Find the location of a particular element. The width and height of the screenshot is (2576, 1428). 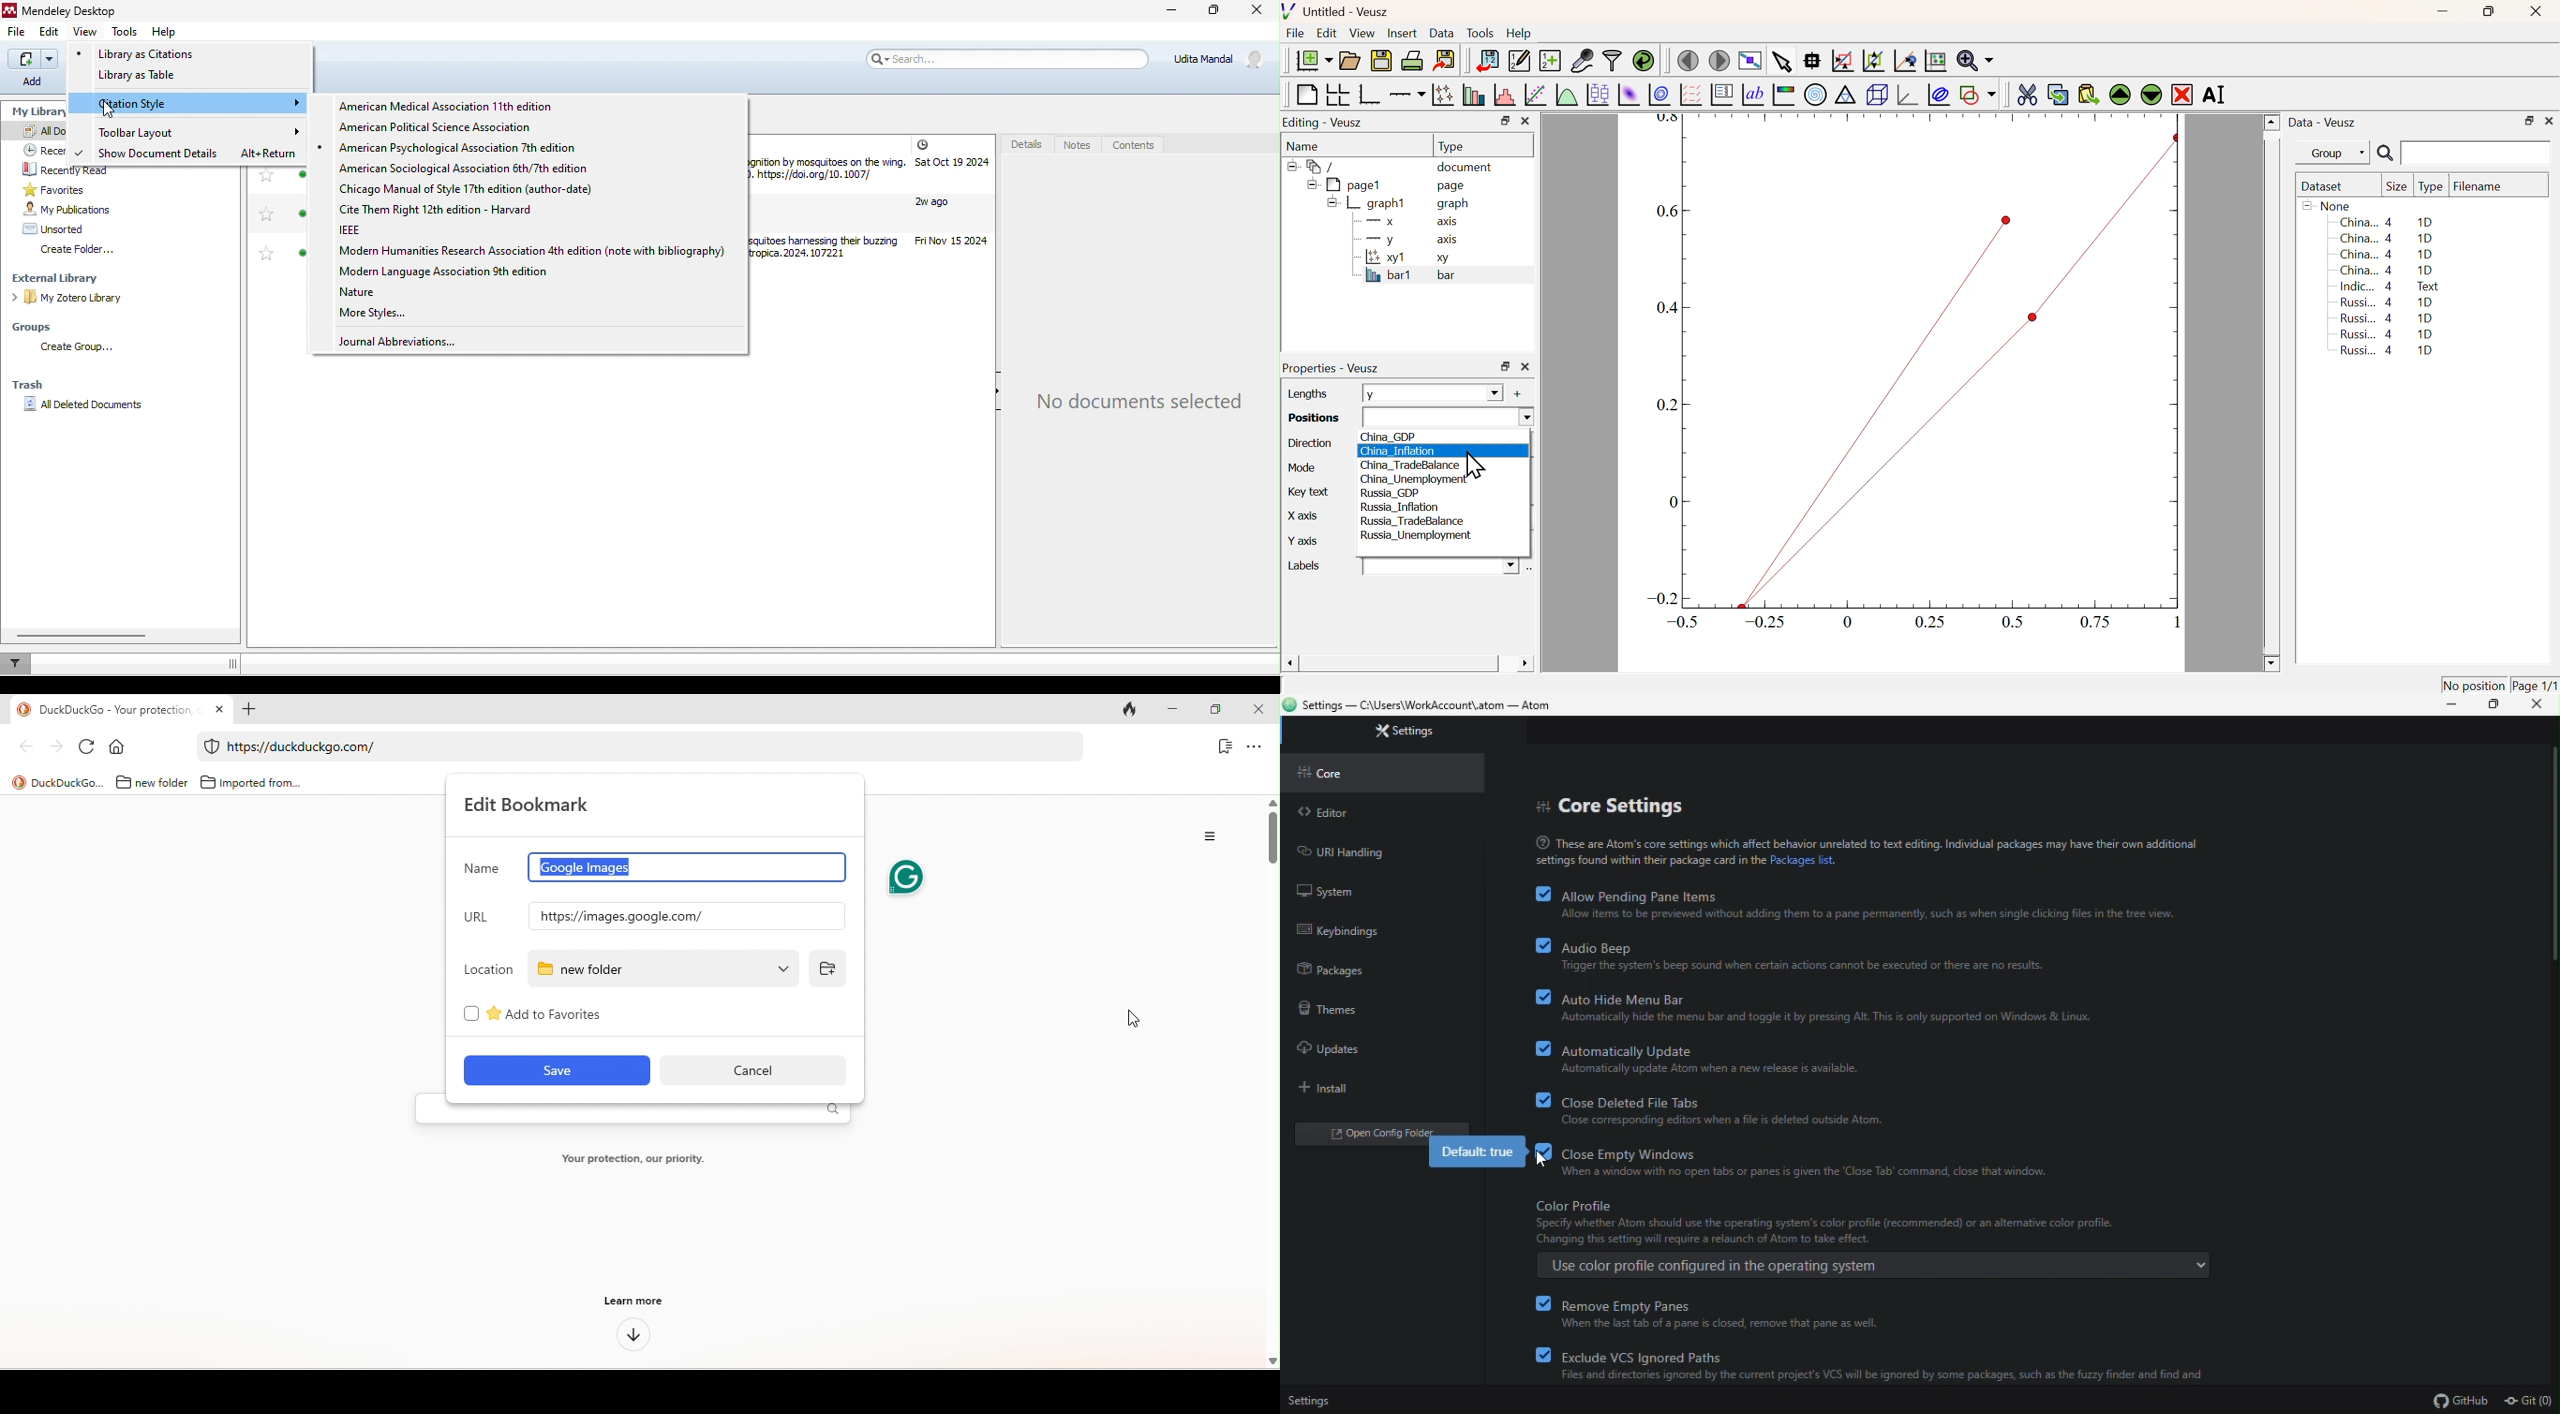

maximize is located at coordinates (1219, 710).